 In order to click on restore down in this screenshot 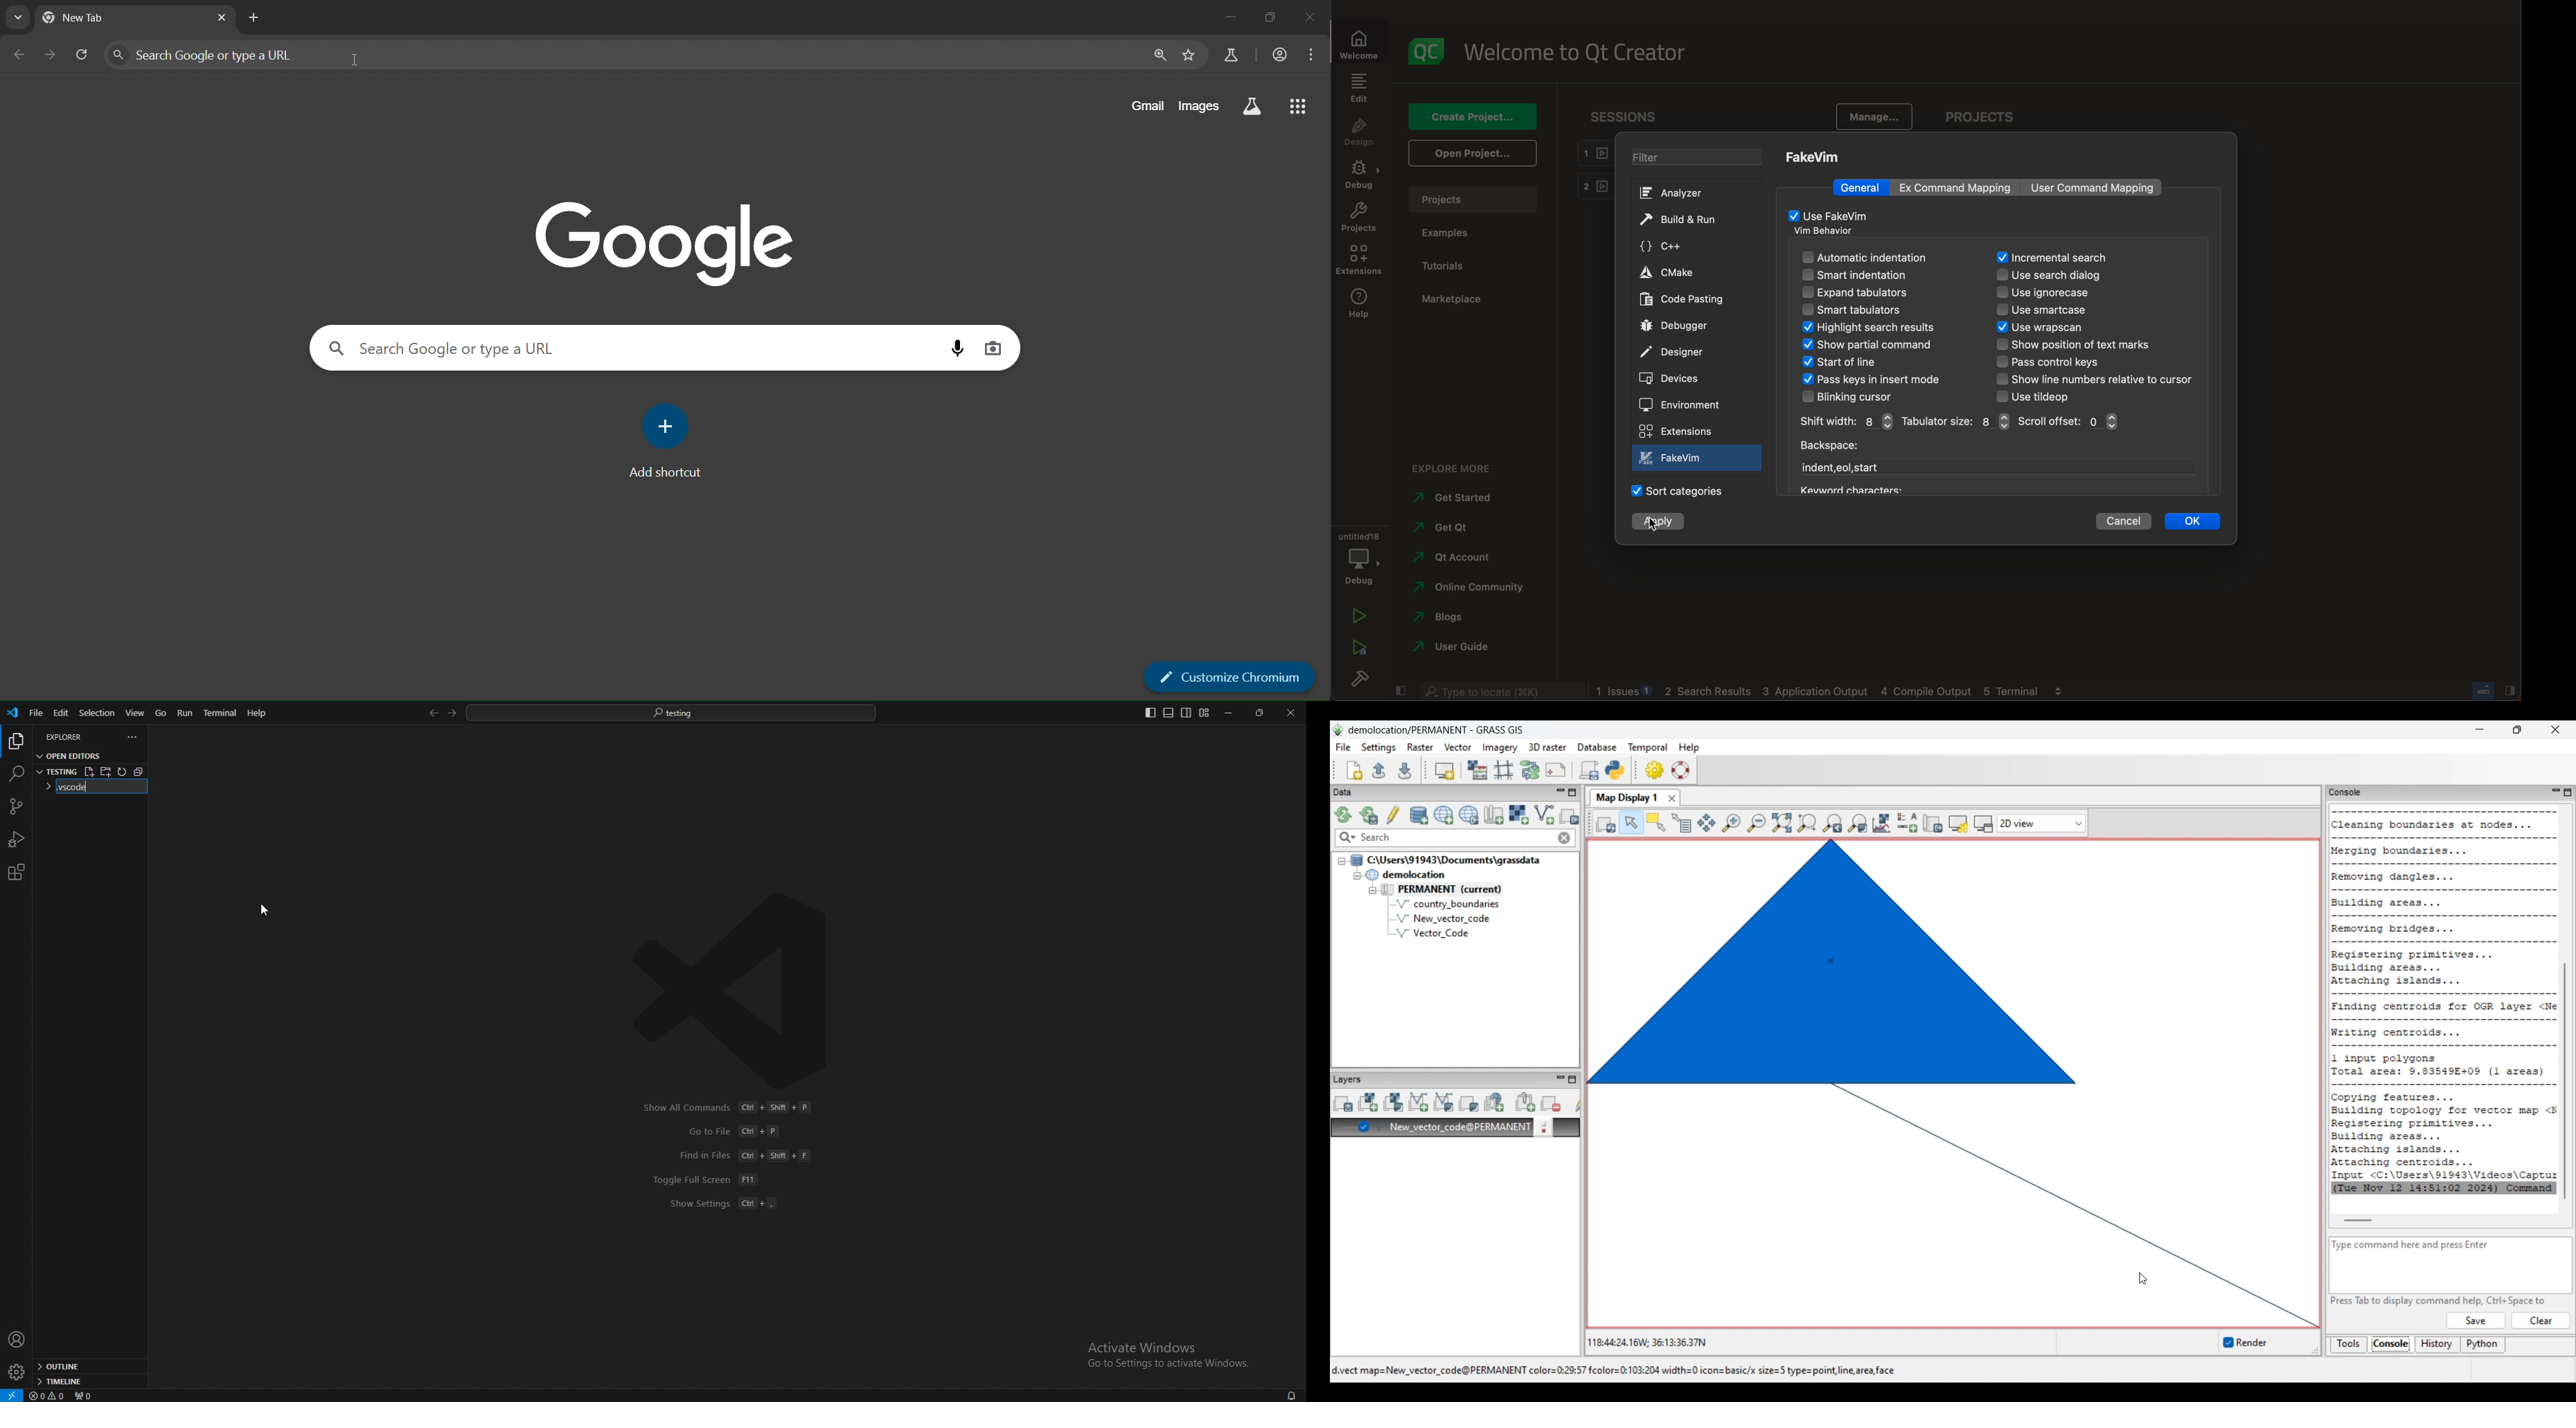, I will do `click(1272, 17)`.